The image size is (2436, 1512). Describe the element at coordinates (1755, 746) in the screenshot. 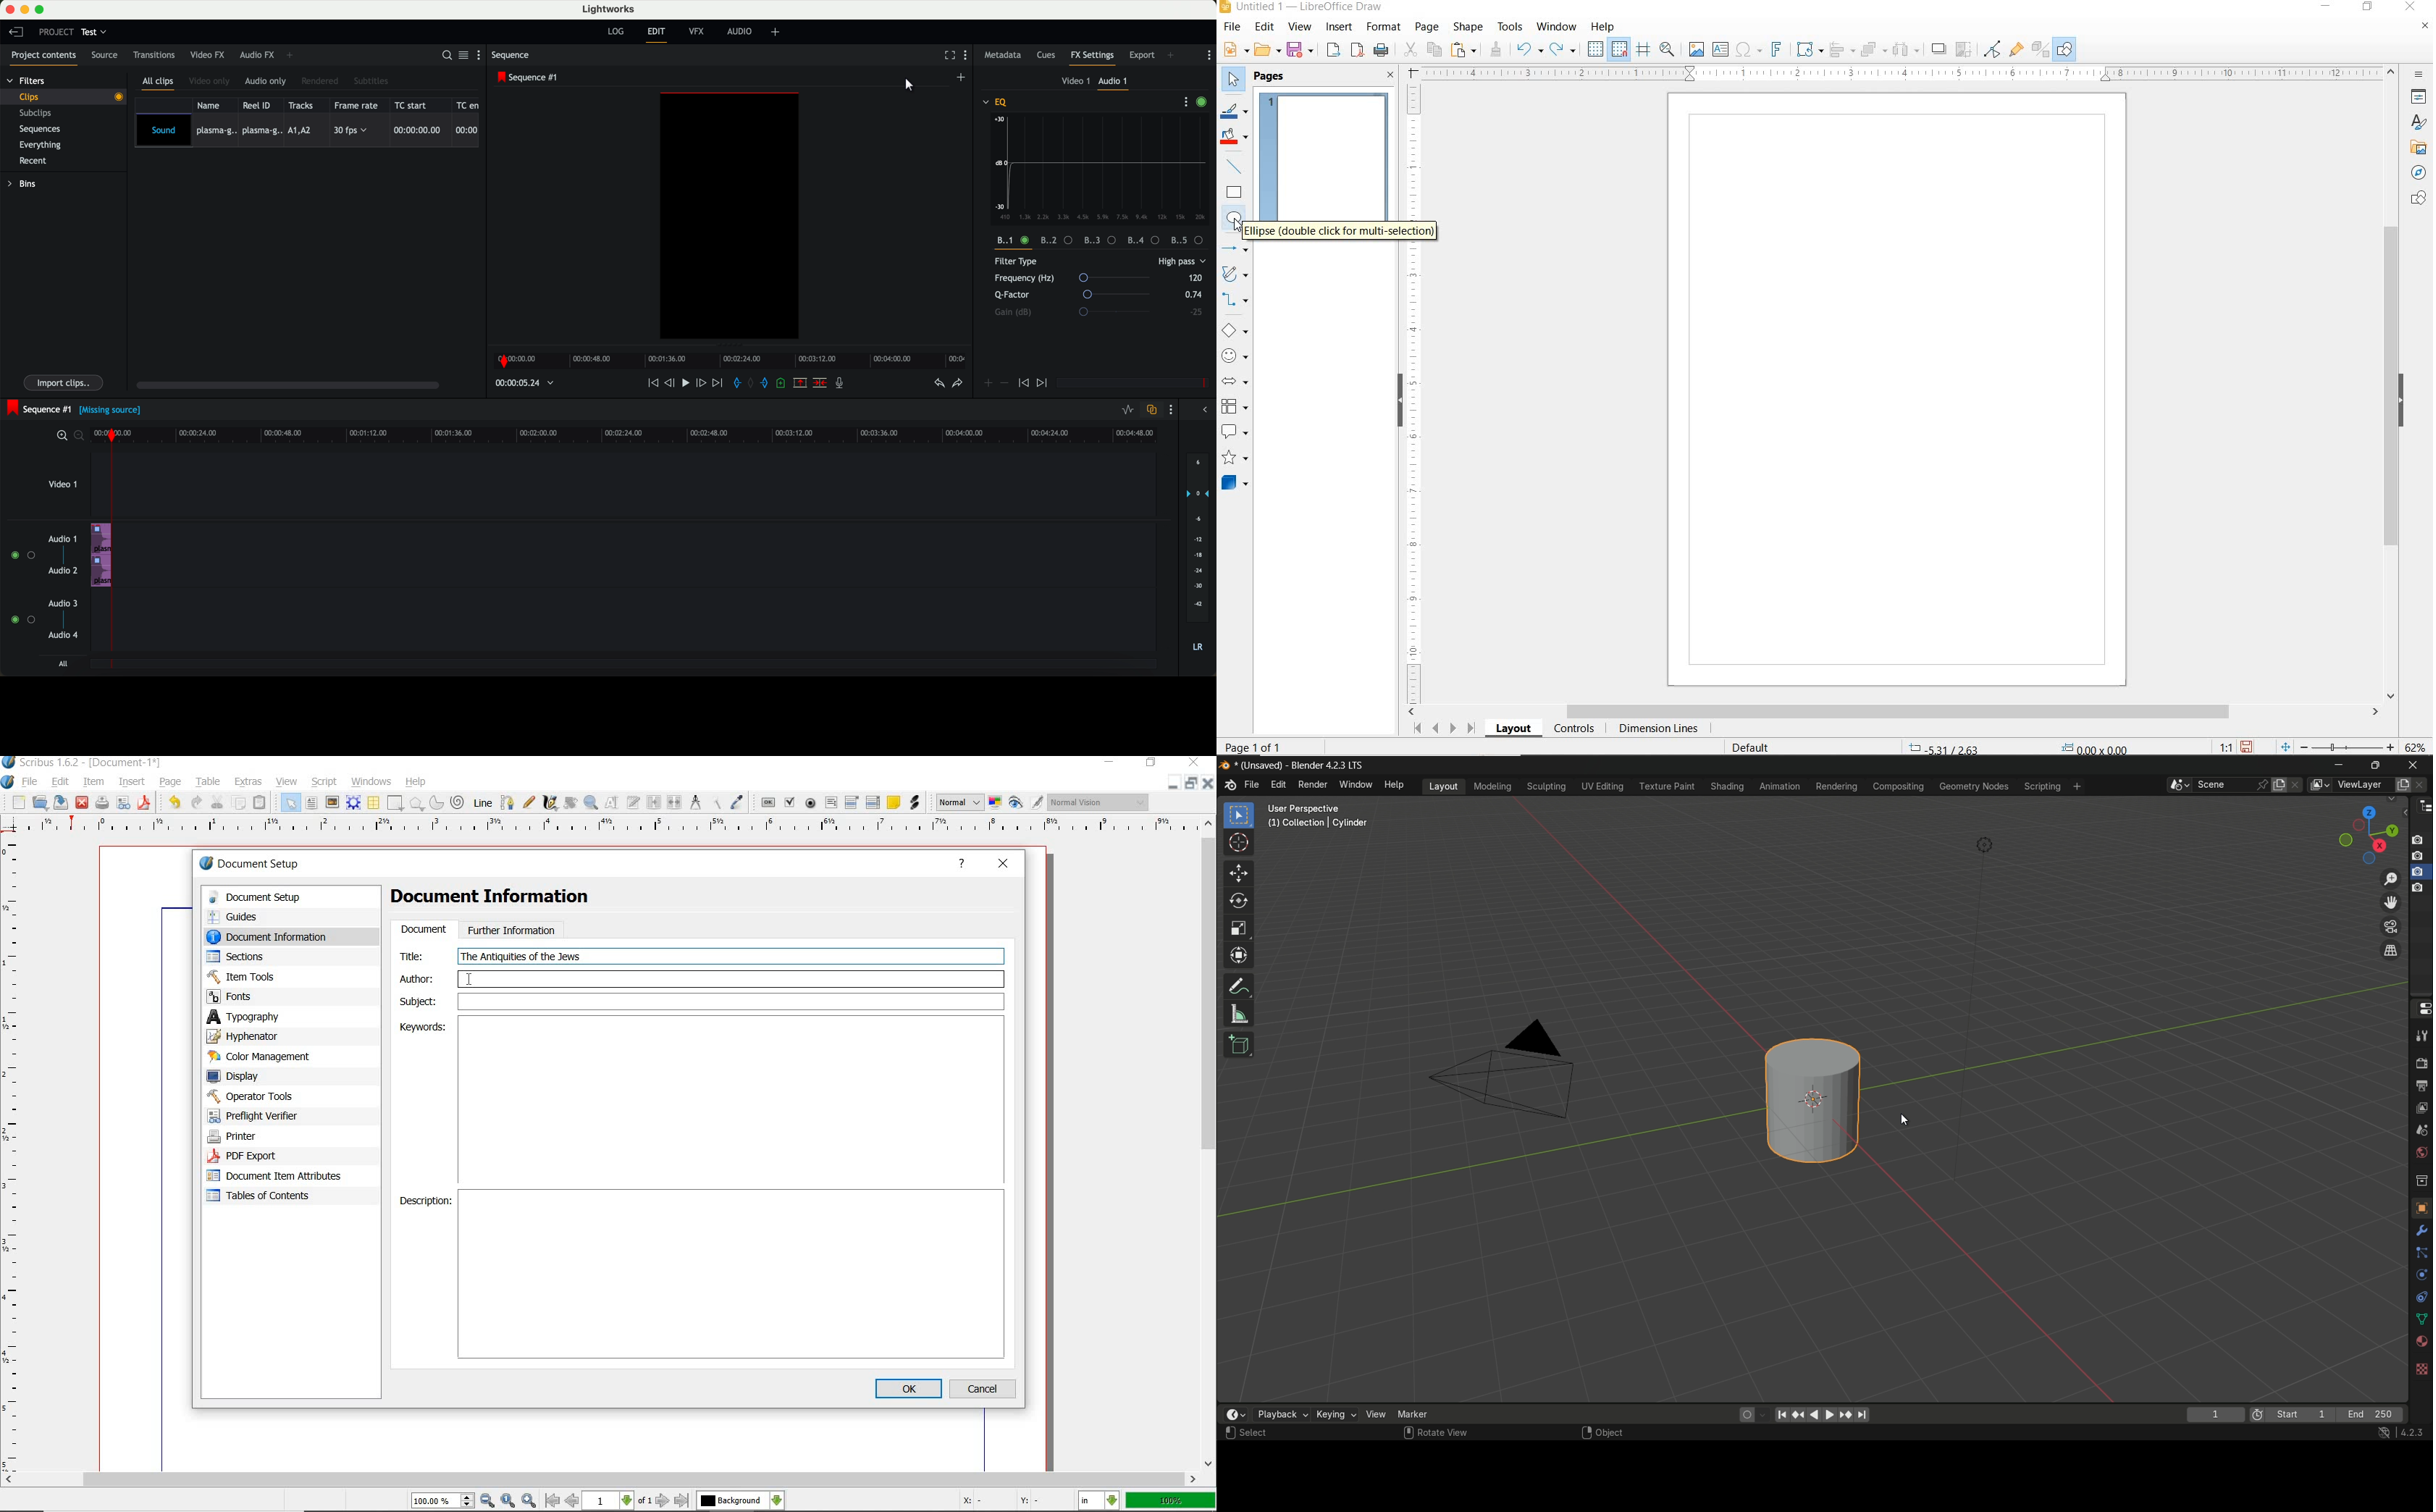

I see `DEFAULT` at that location.